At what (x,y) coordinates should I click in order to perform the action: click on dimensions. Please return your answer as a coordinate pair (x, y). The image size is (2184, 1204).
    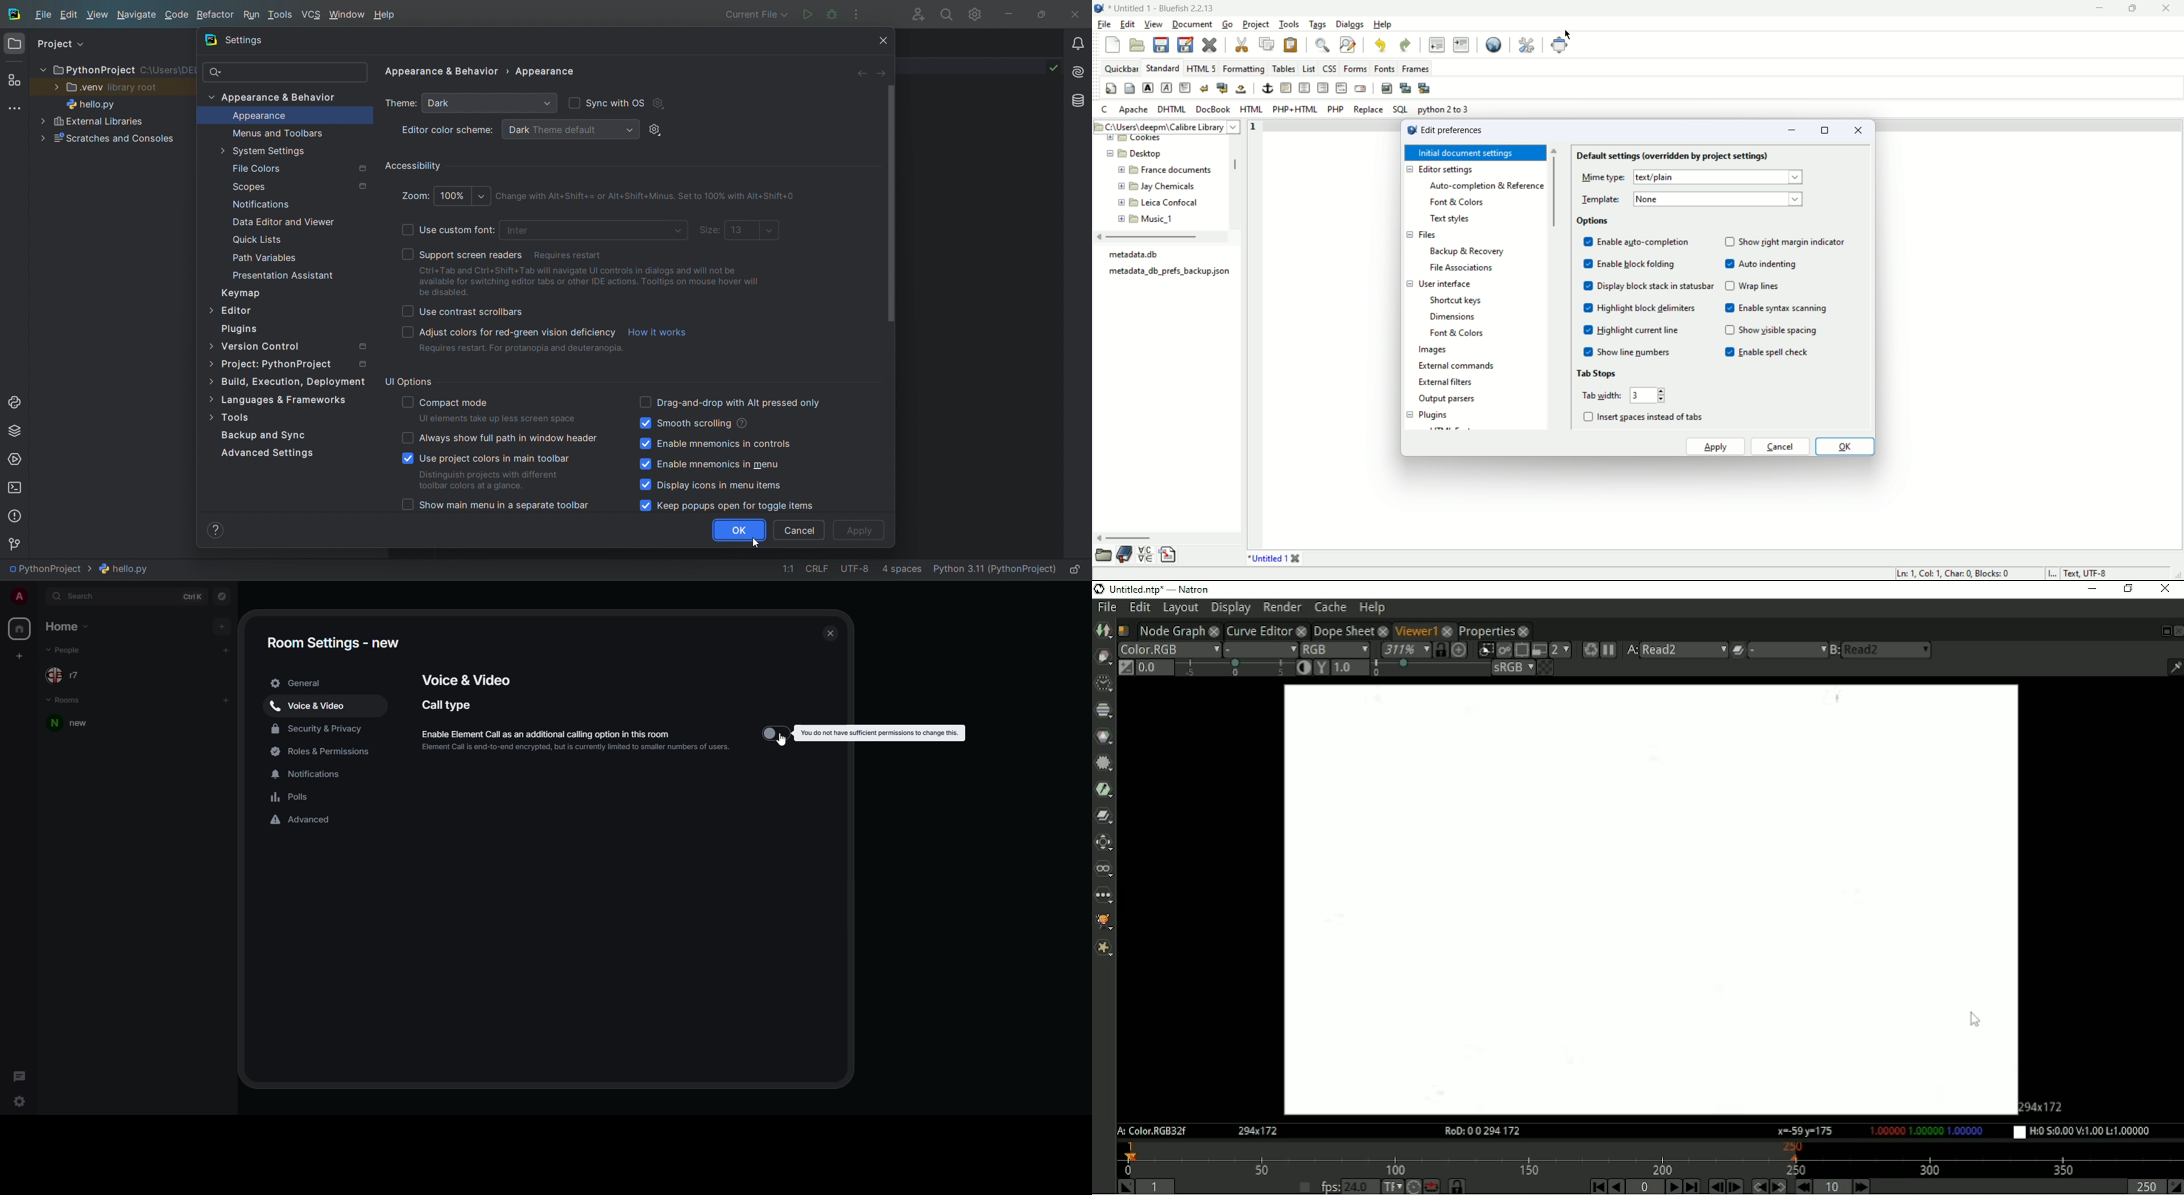
    Looking at the image, I should click on (1451, 318).